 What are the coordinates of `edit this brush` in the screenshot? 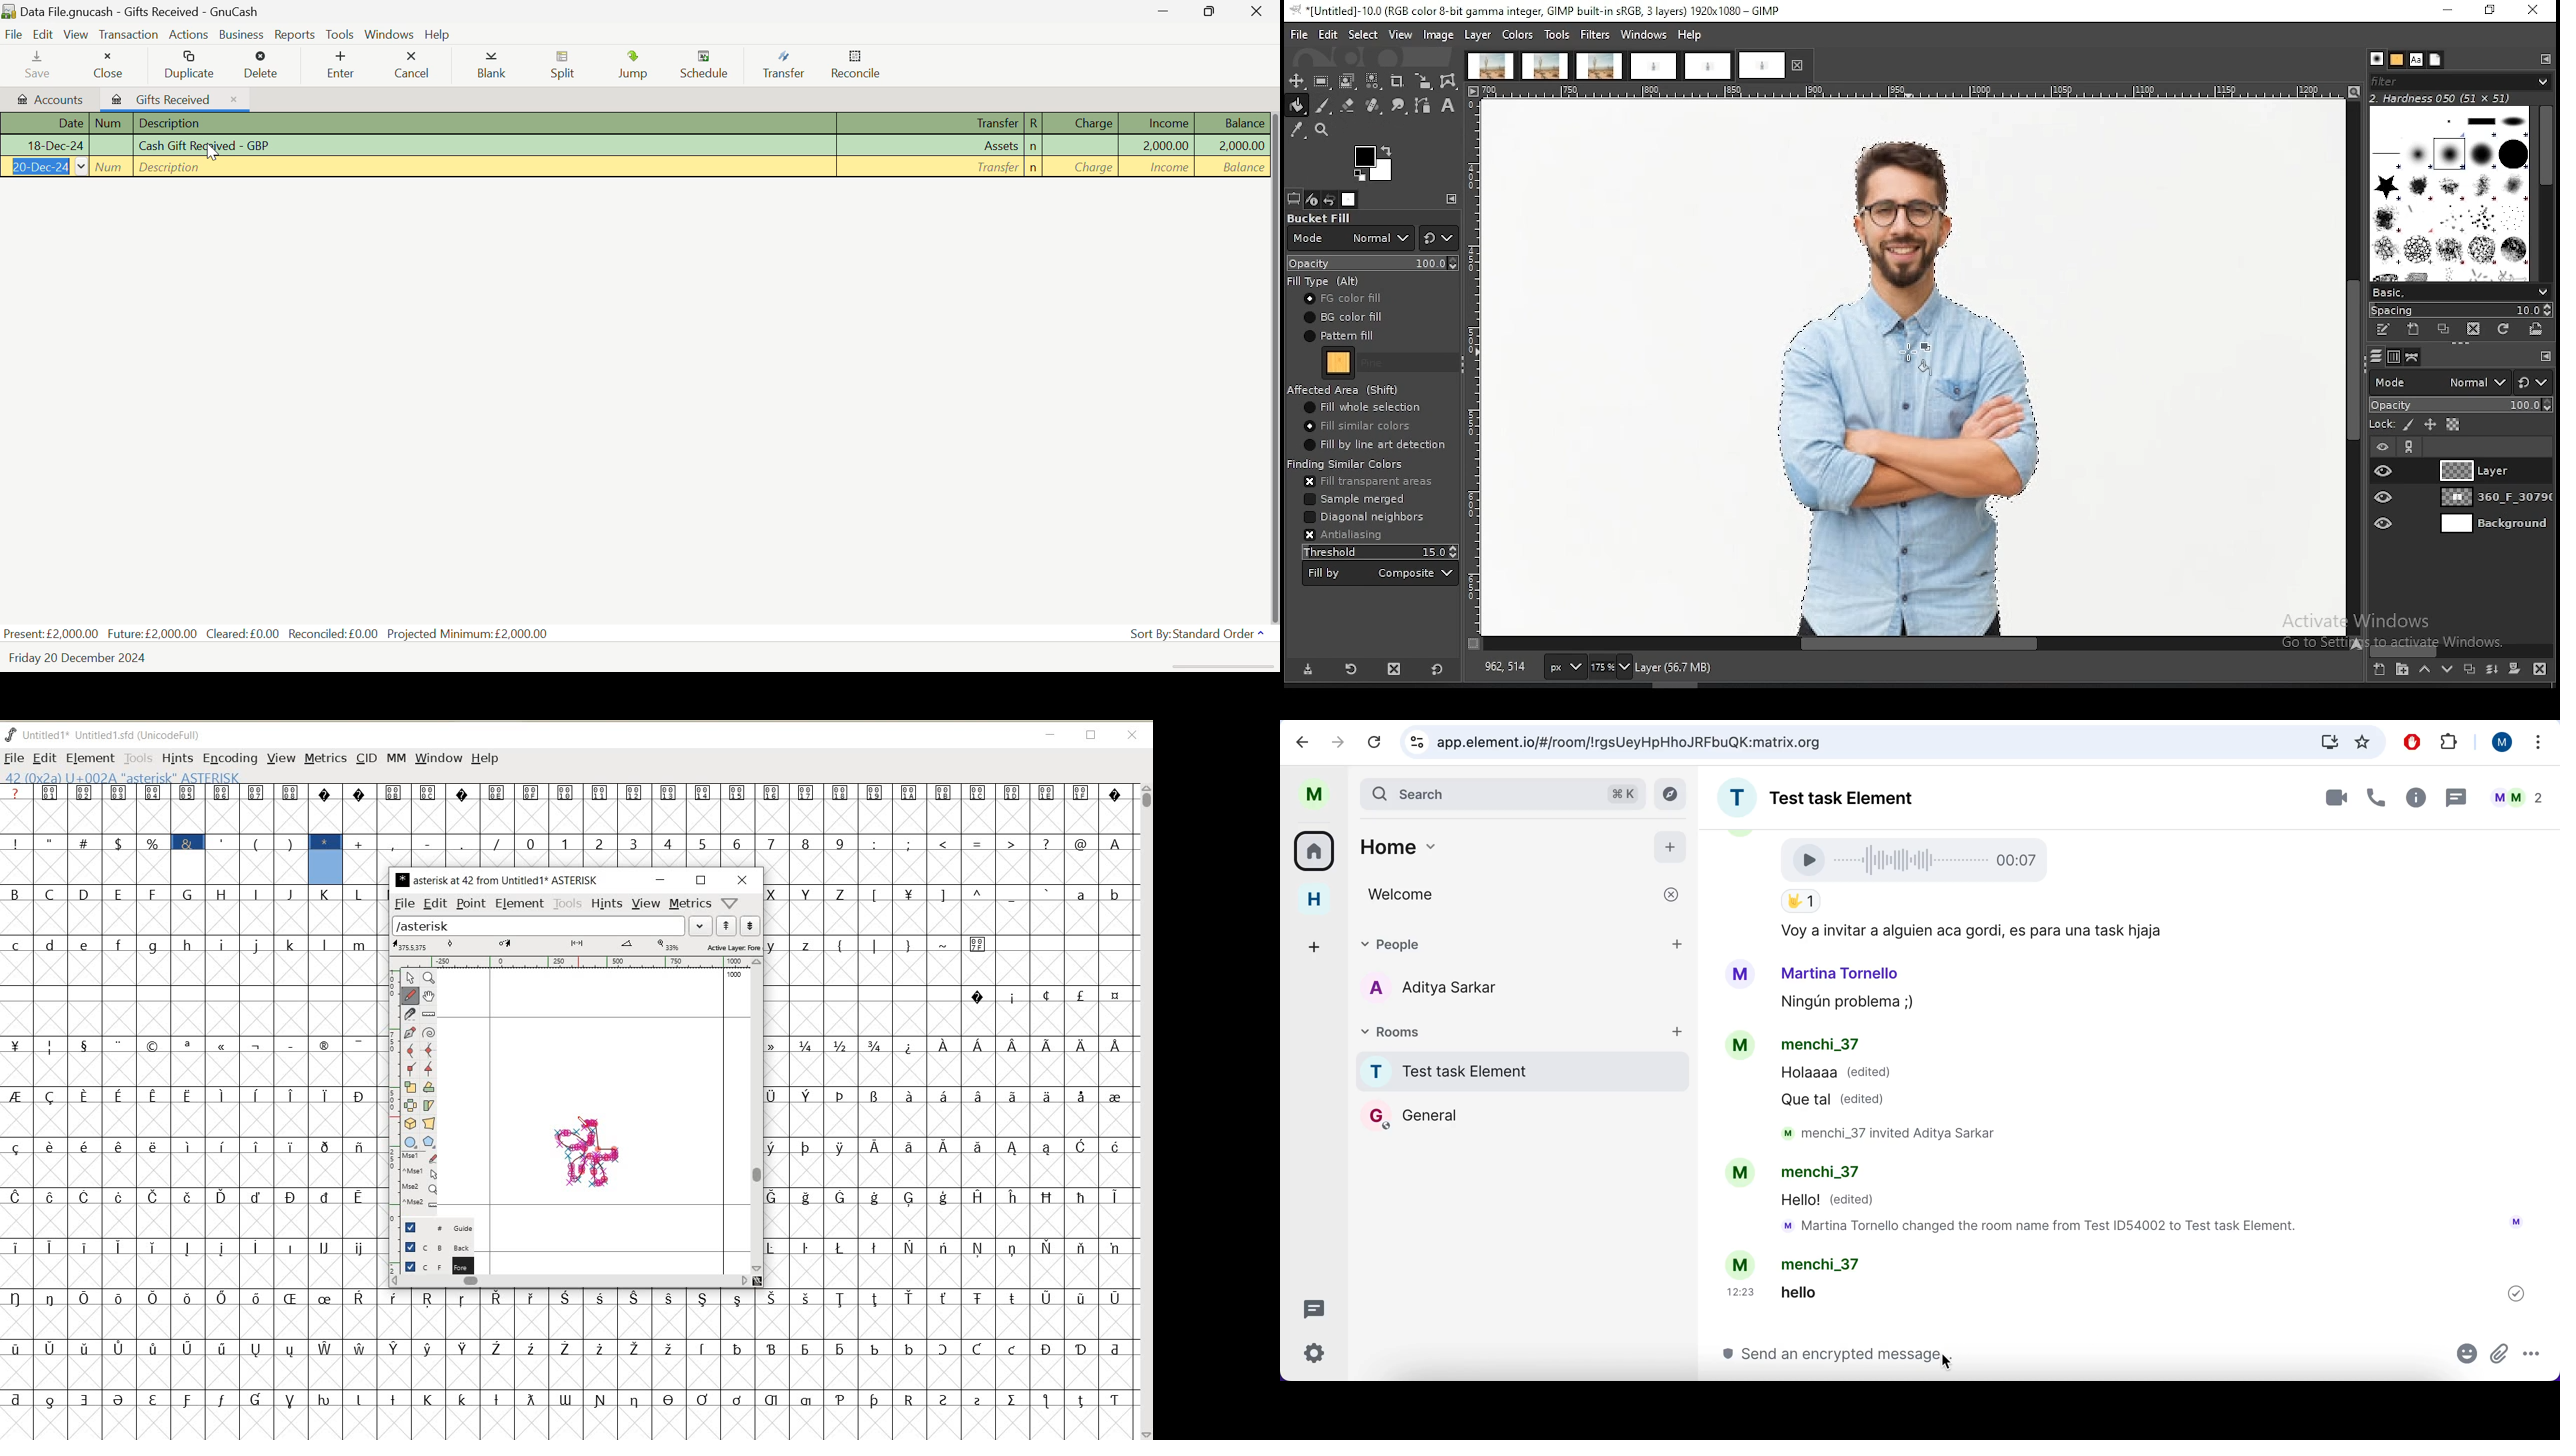 It's located at (2382, 330).